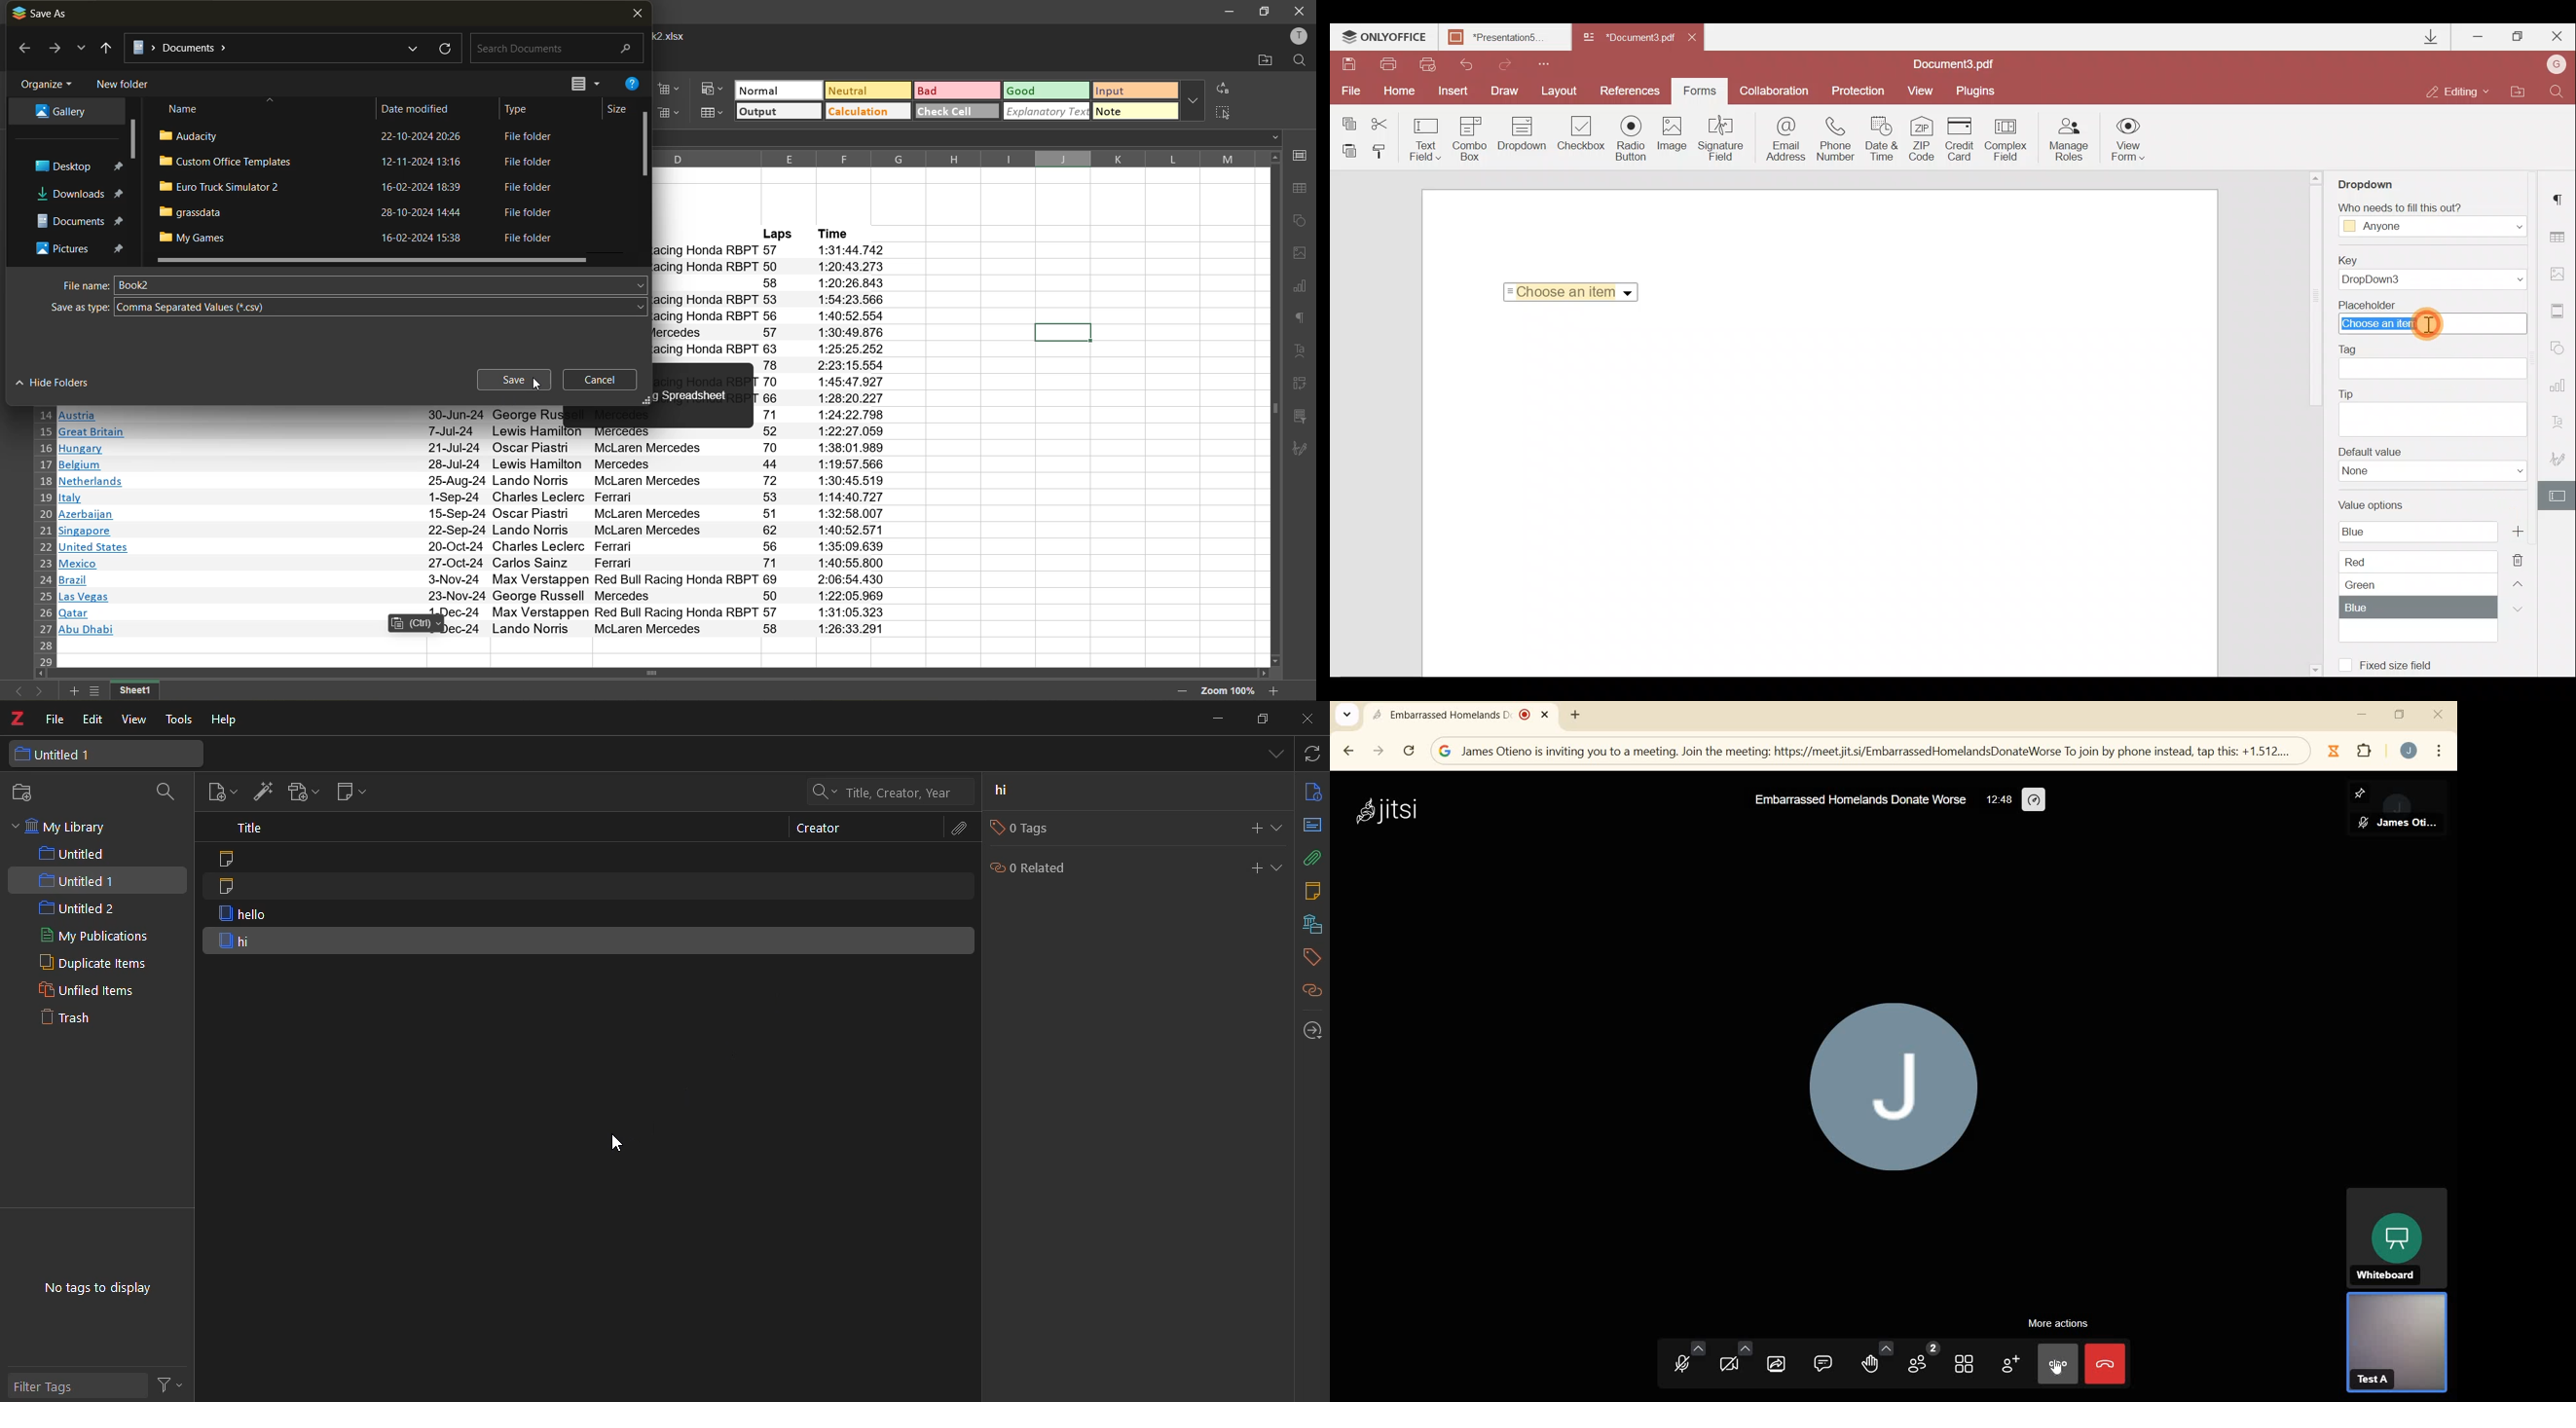  What do you see at coordinates (2562, 421) in the screenshot?
I see `Text Art settings` at bounding box center [2562, 421].